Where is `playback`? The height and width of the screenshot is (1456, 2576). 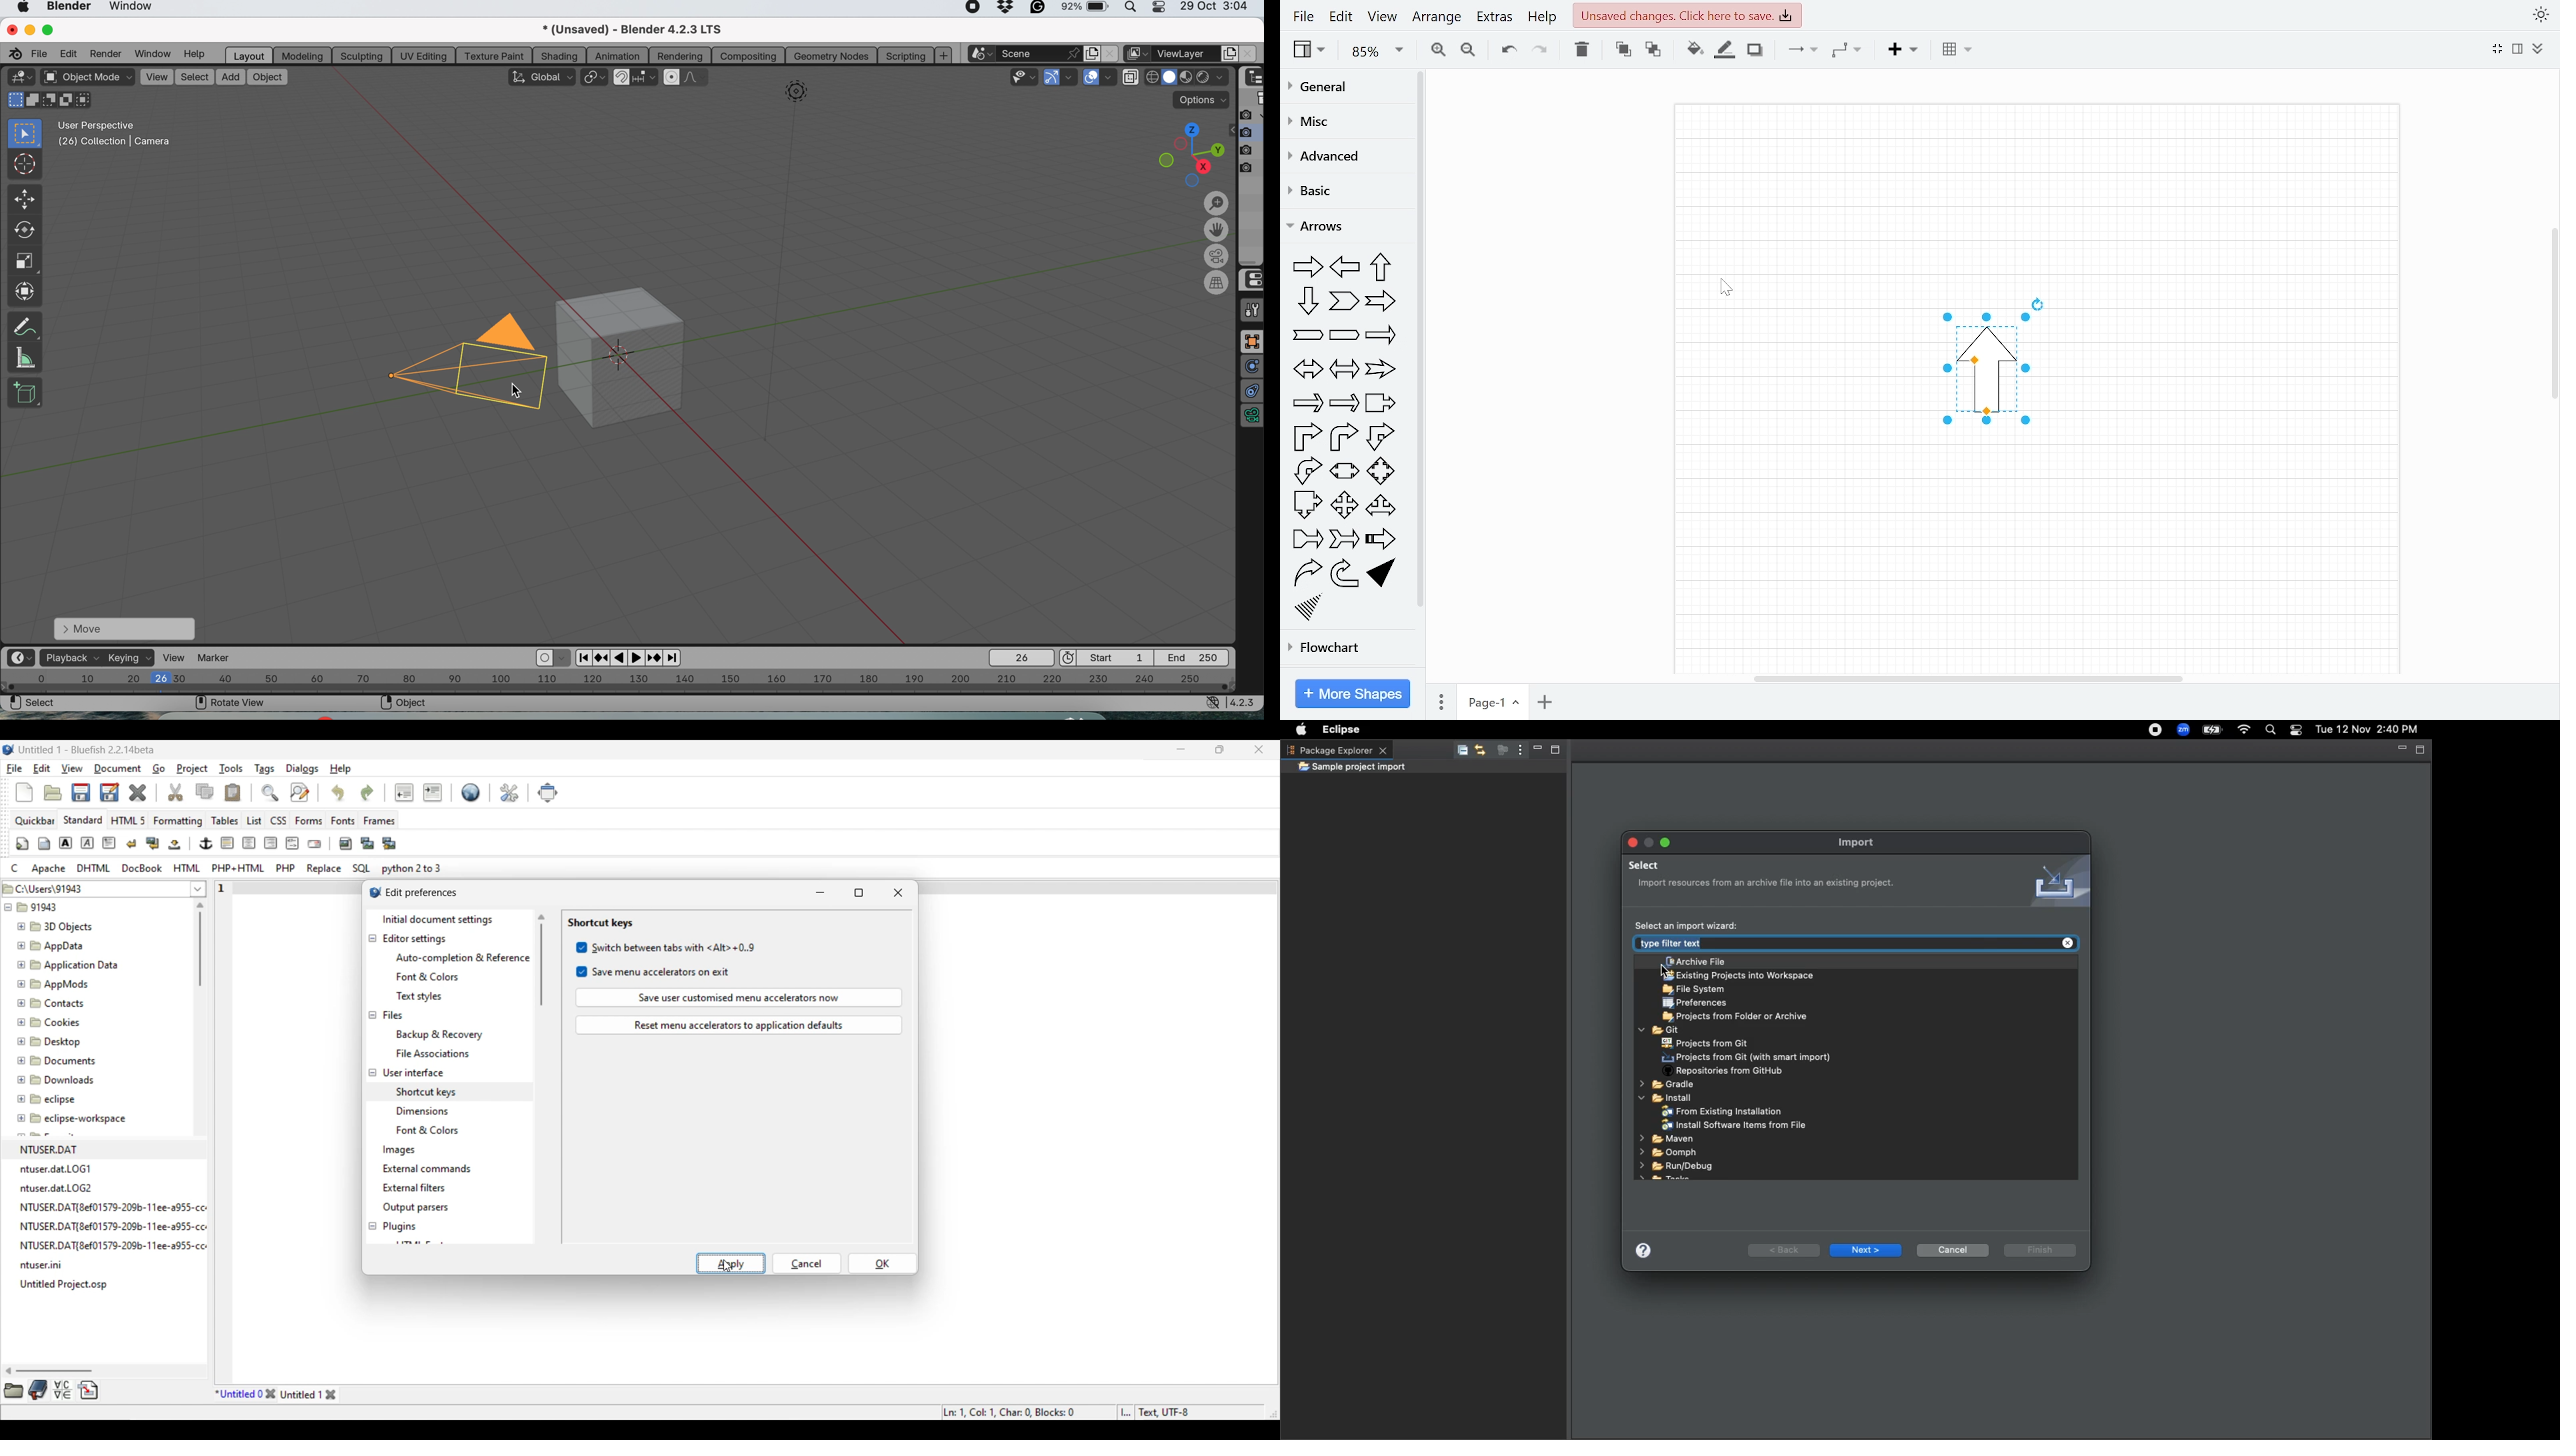 playback is located at coordinates (69, 657).